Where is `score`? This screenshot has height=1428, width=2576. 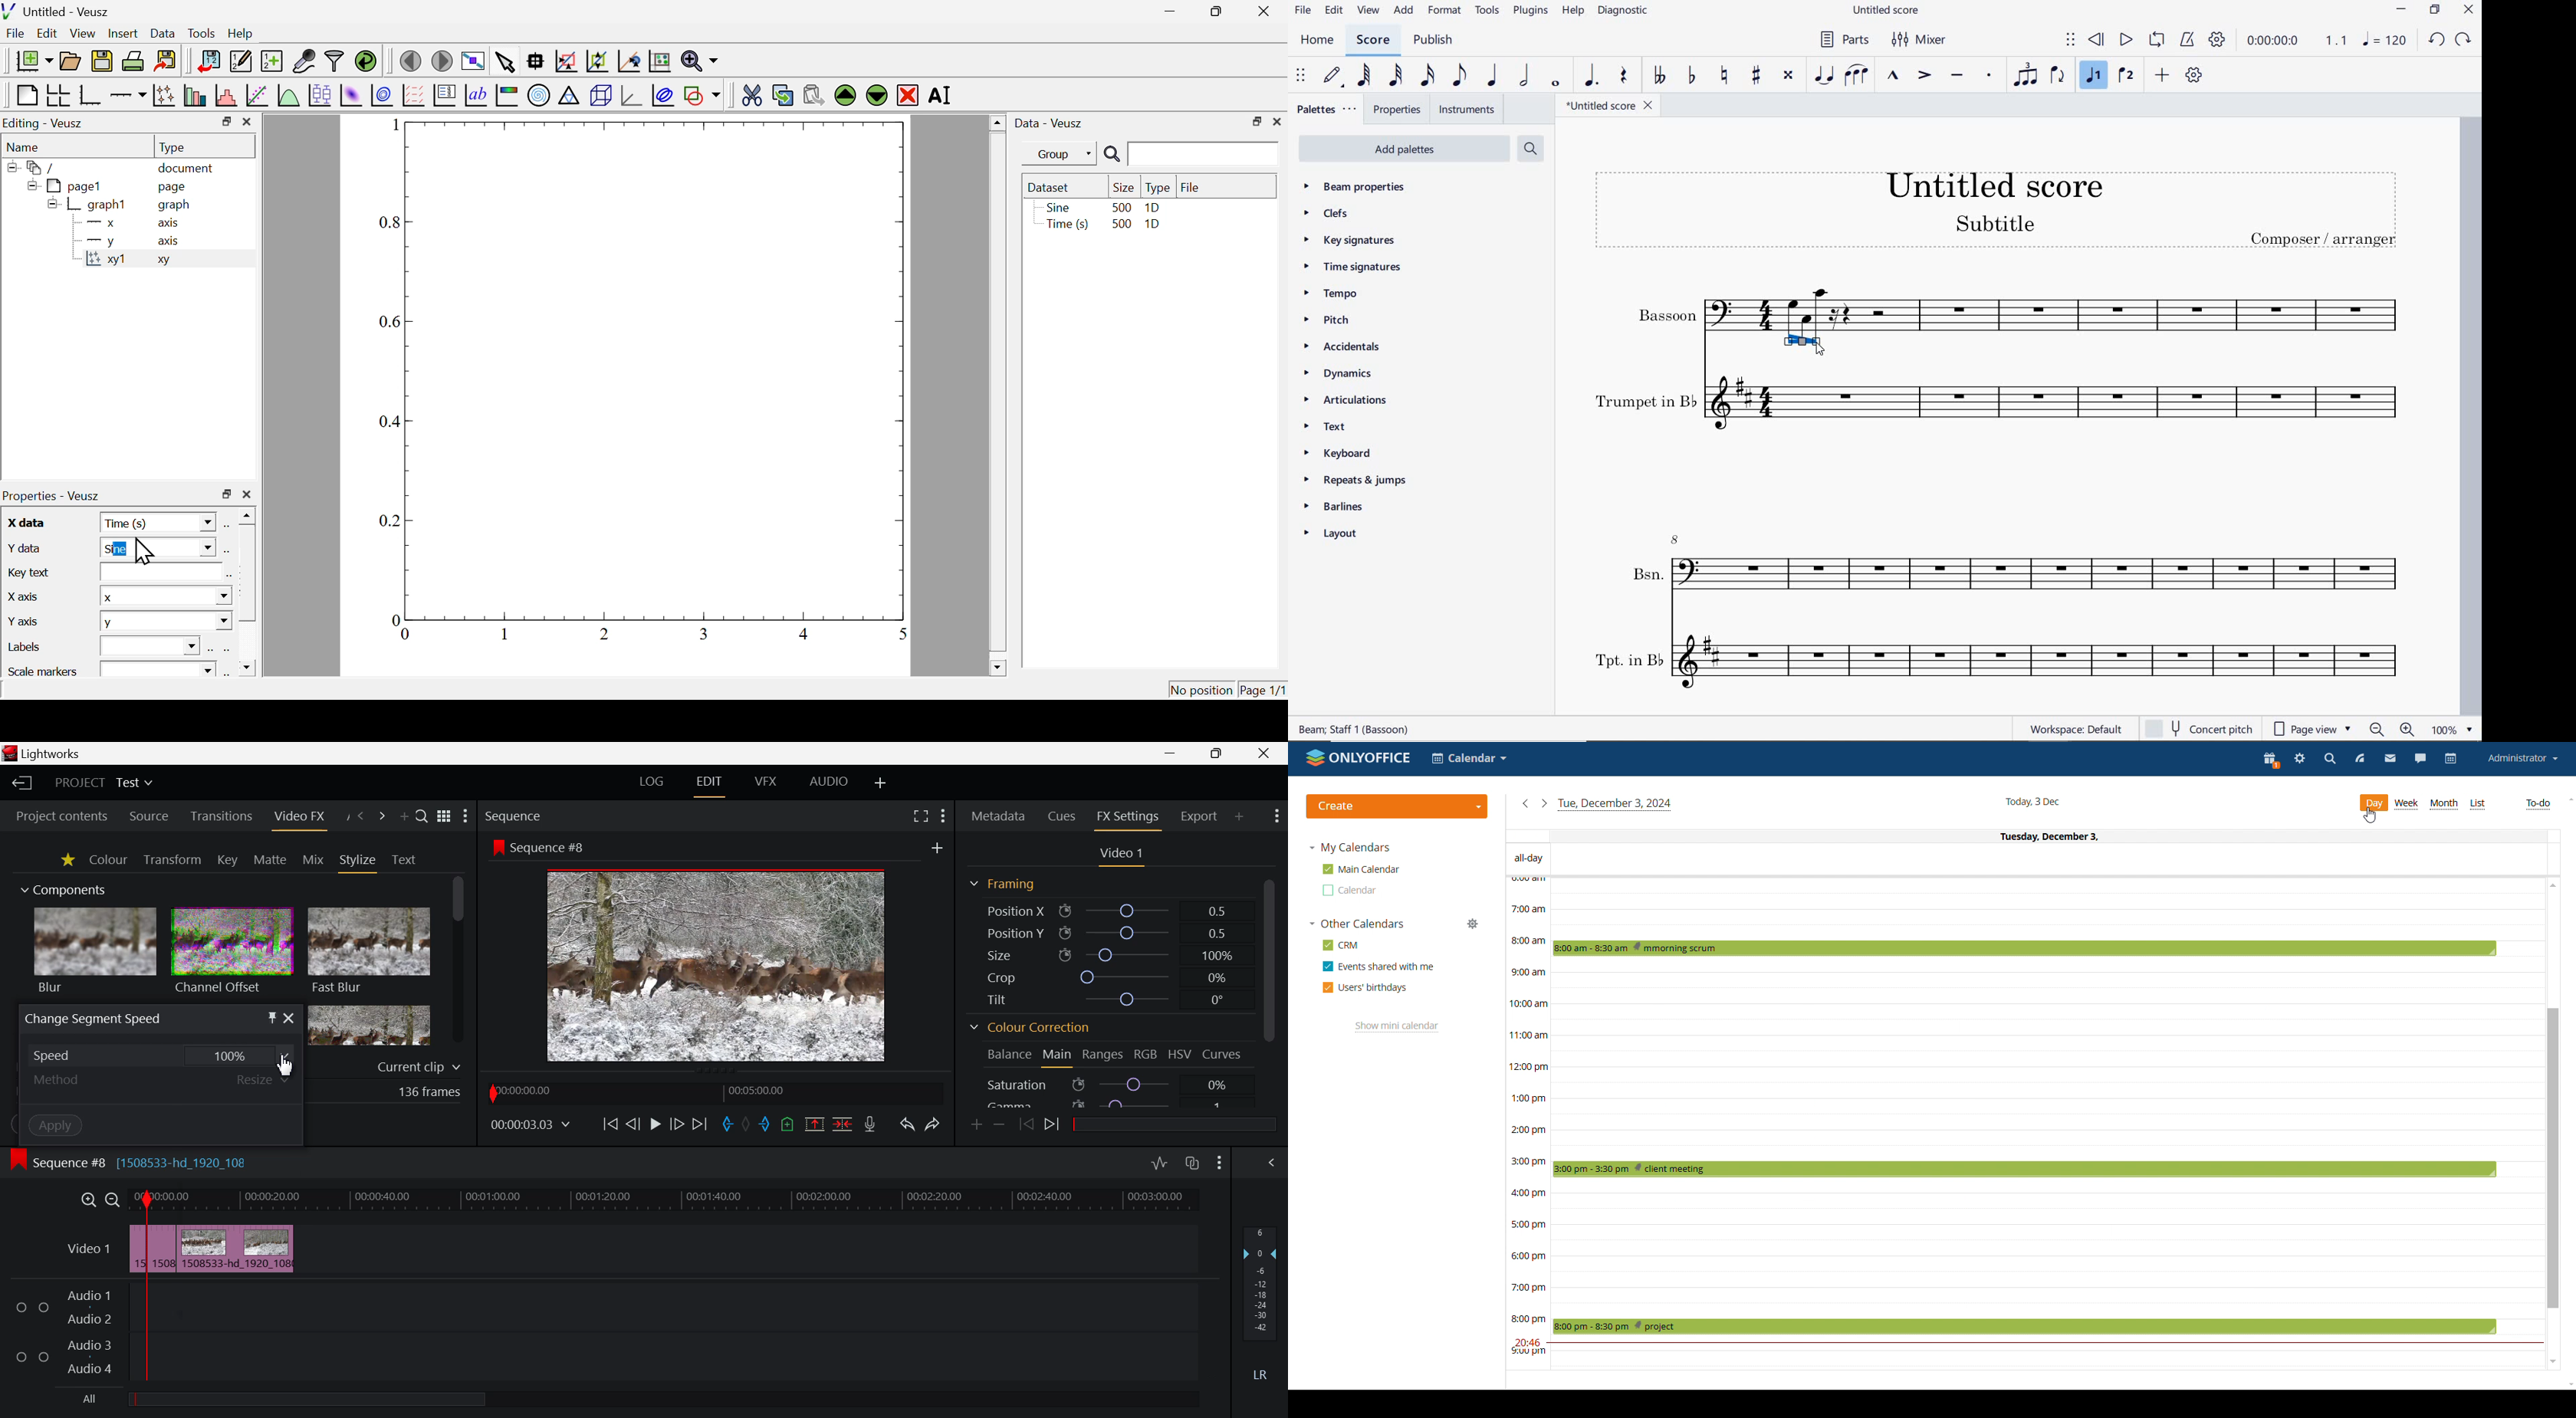
score is located at coordinates (1372, 39).